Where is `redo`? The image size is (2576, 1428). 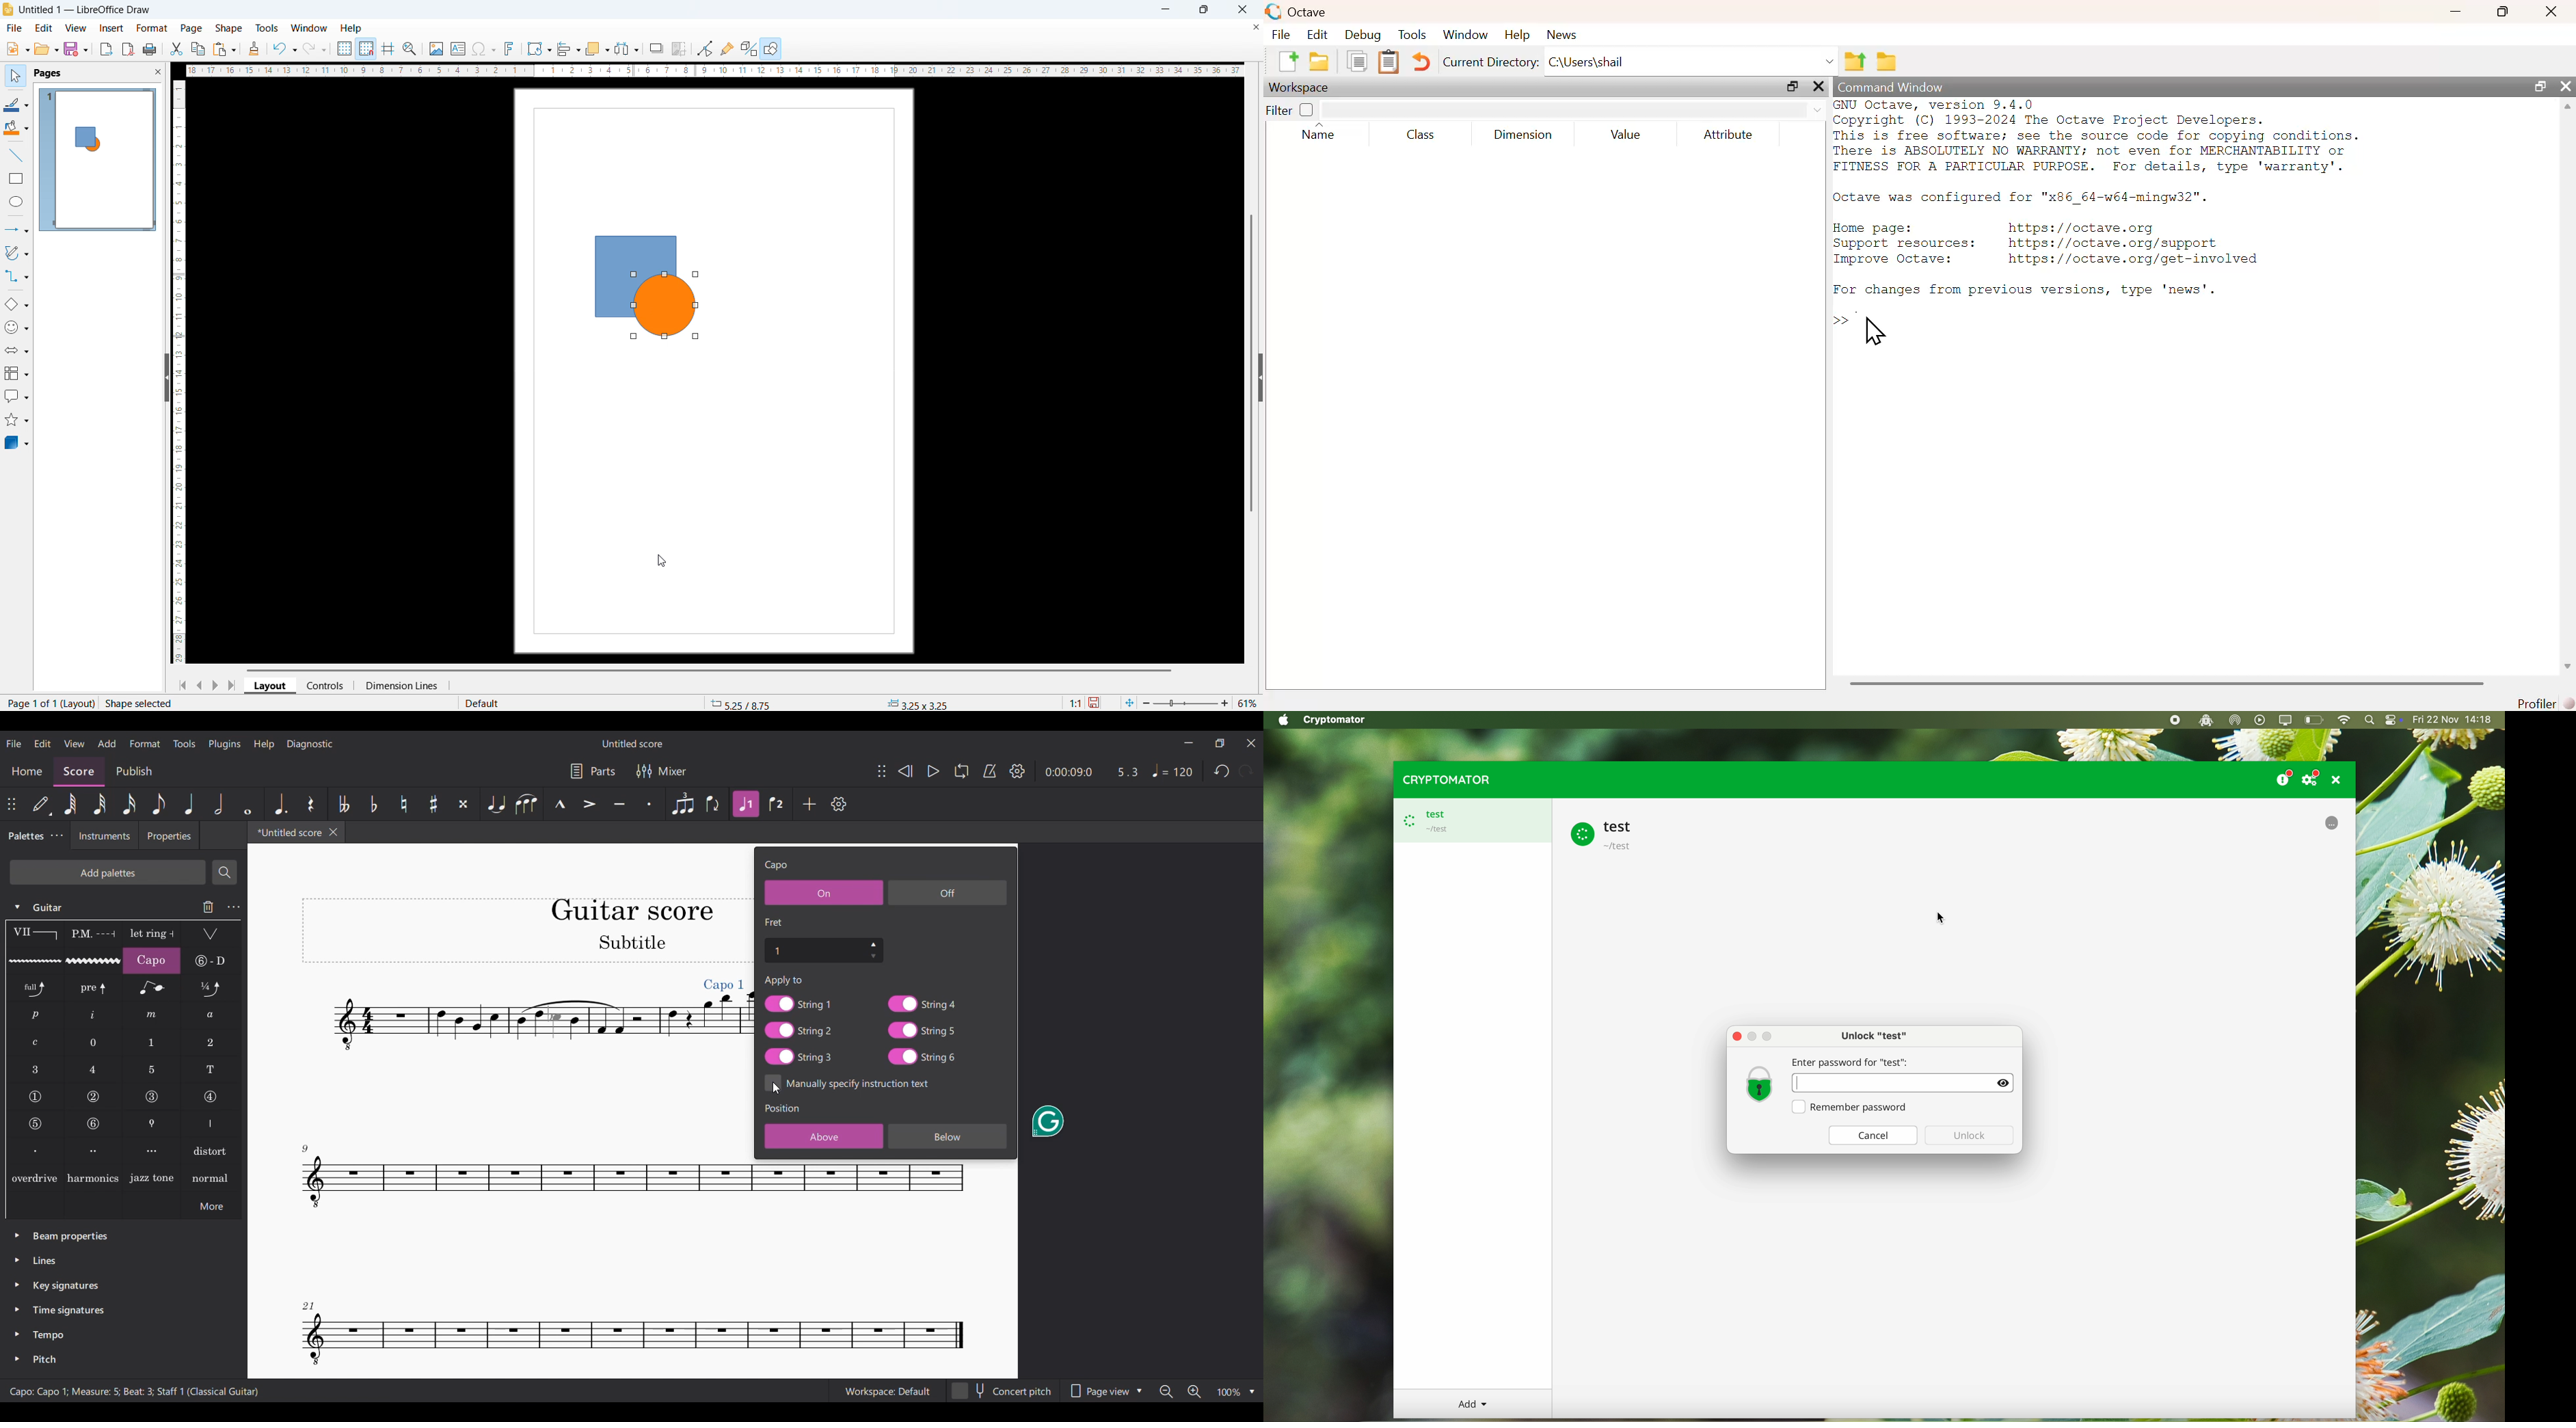 redo is located at coordinates (316, 48).